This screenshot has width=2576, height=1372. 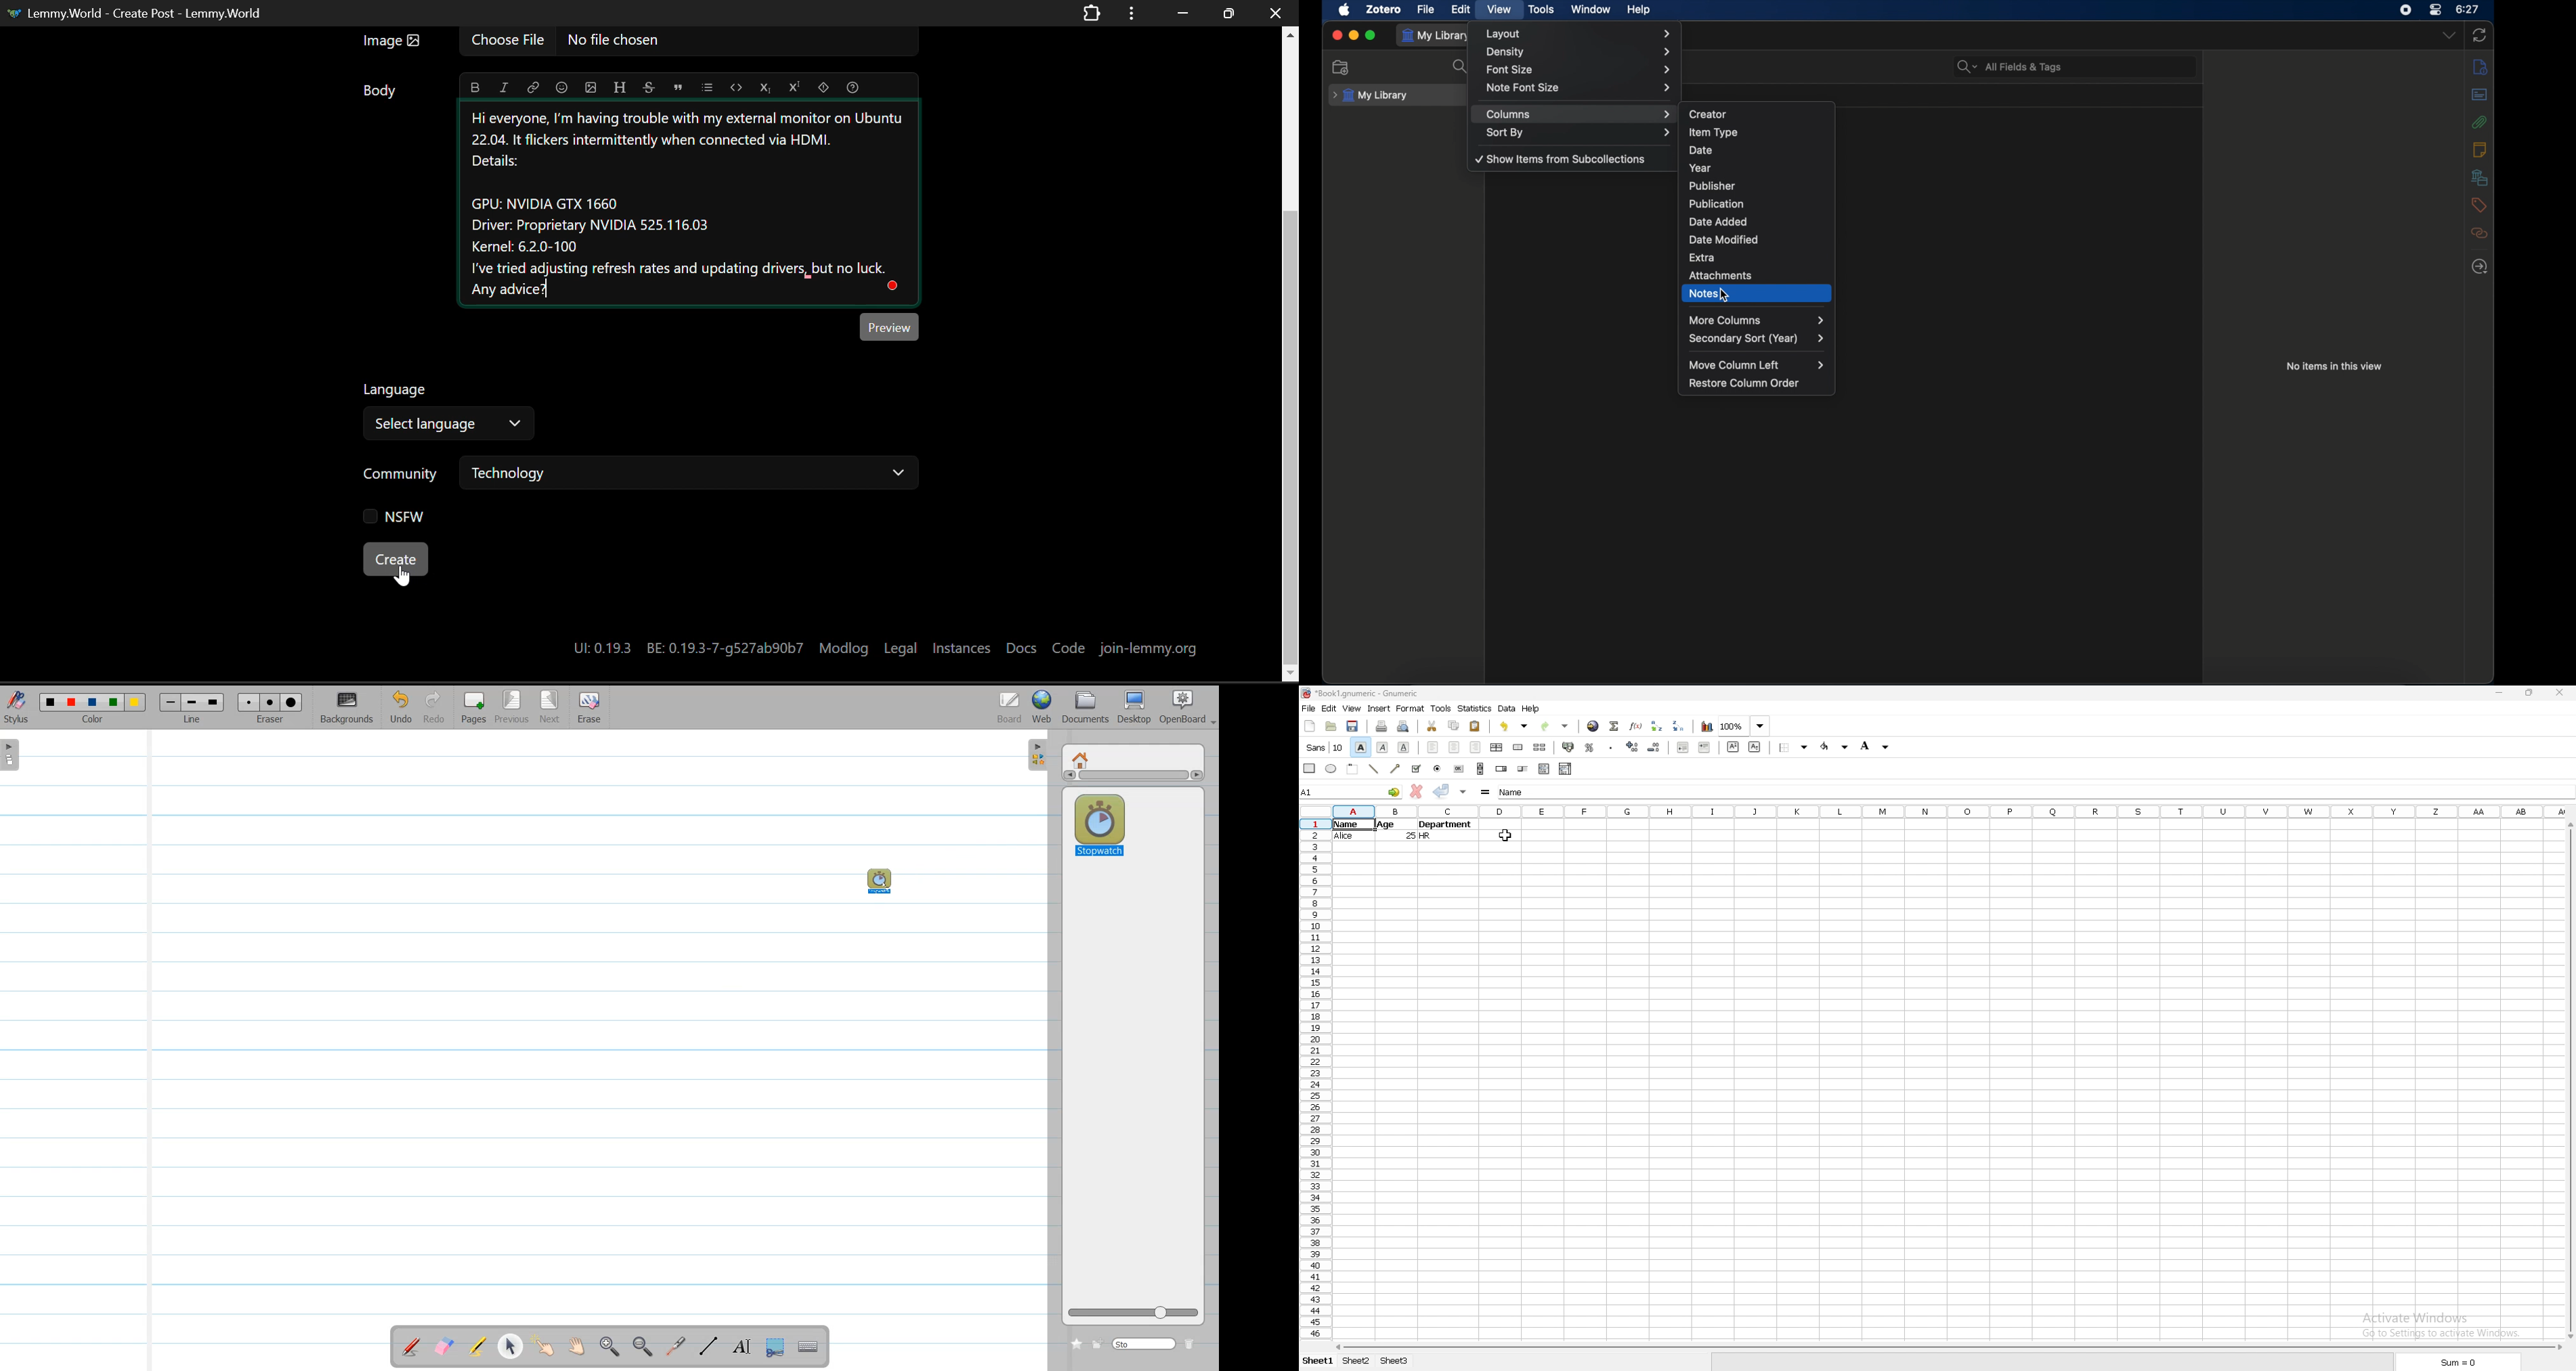 I want to click on sync, so click(x=2480, y=36).